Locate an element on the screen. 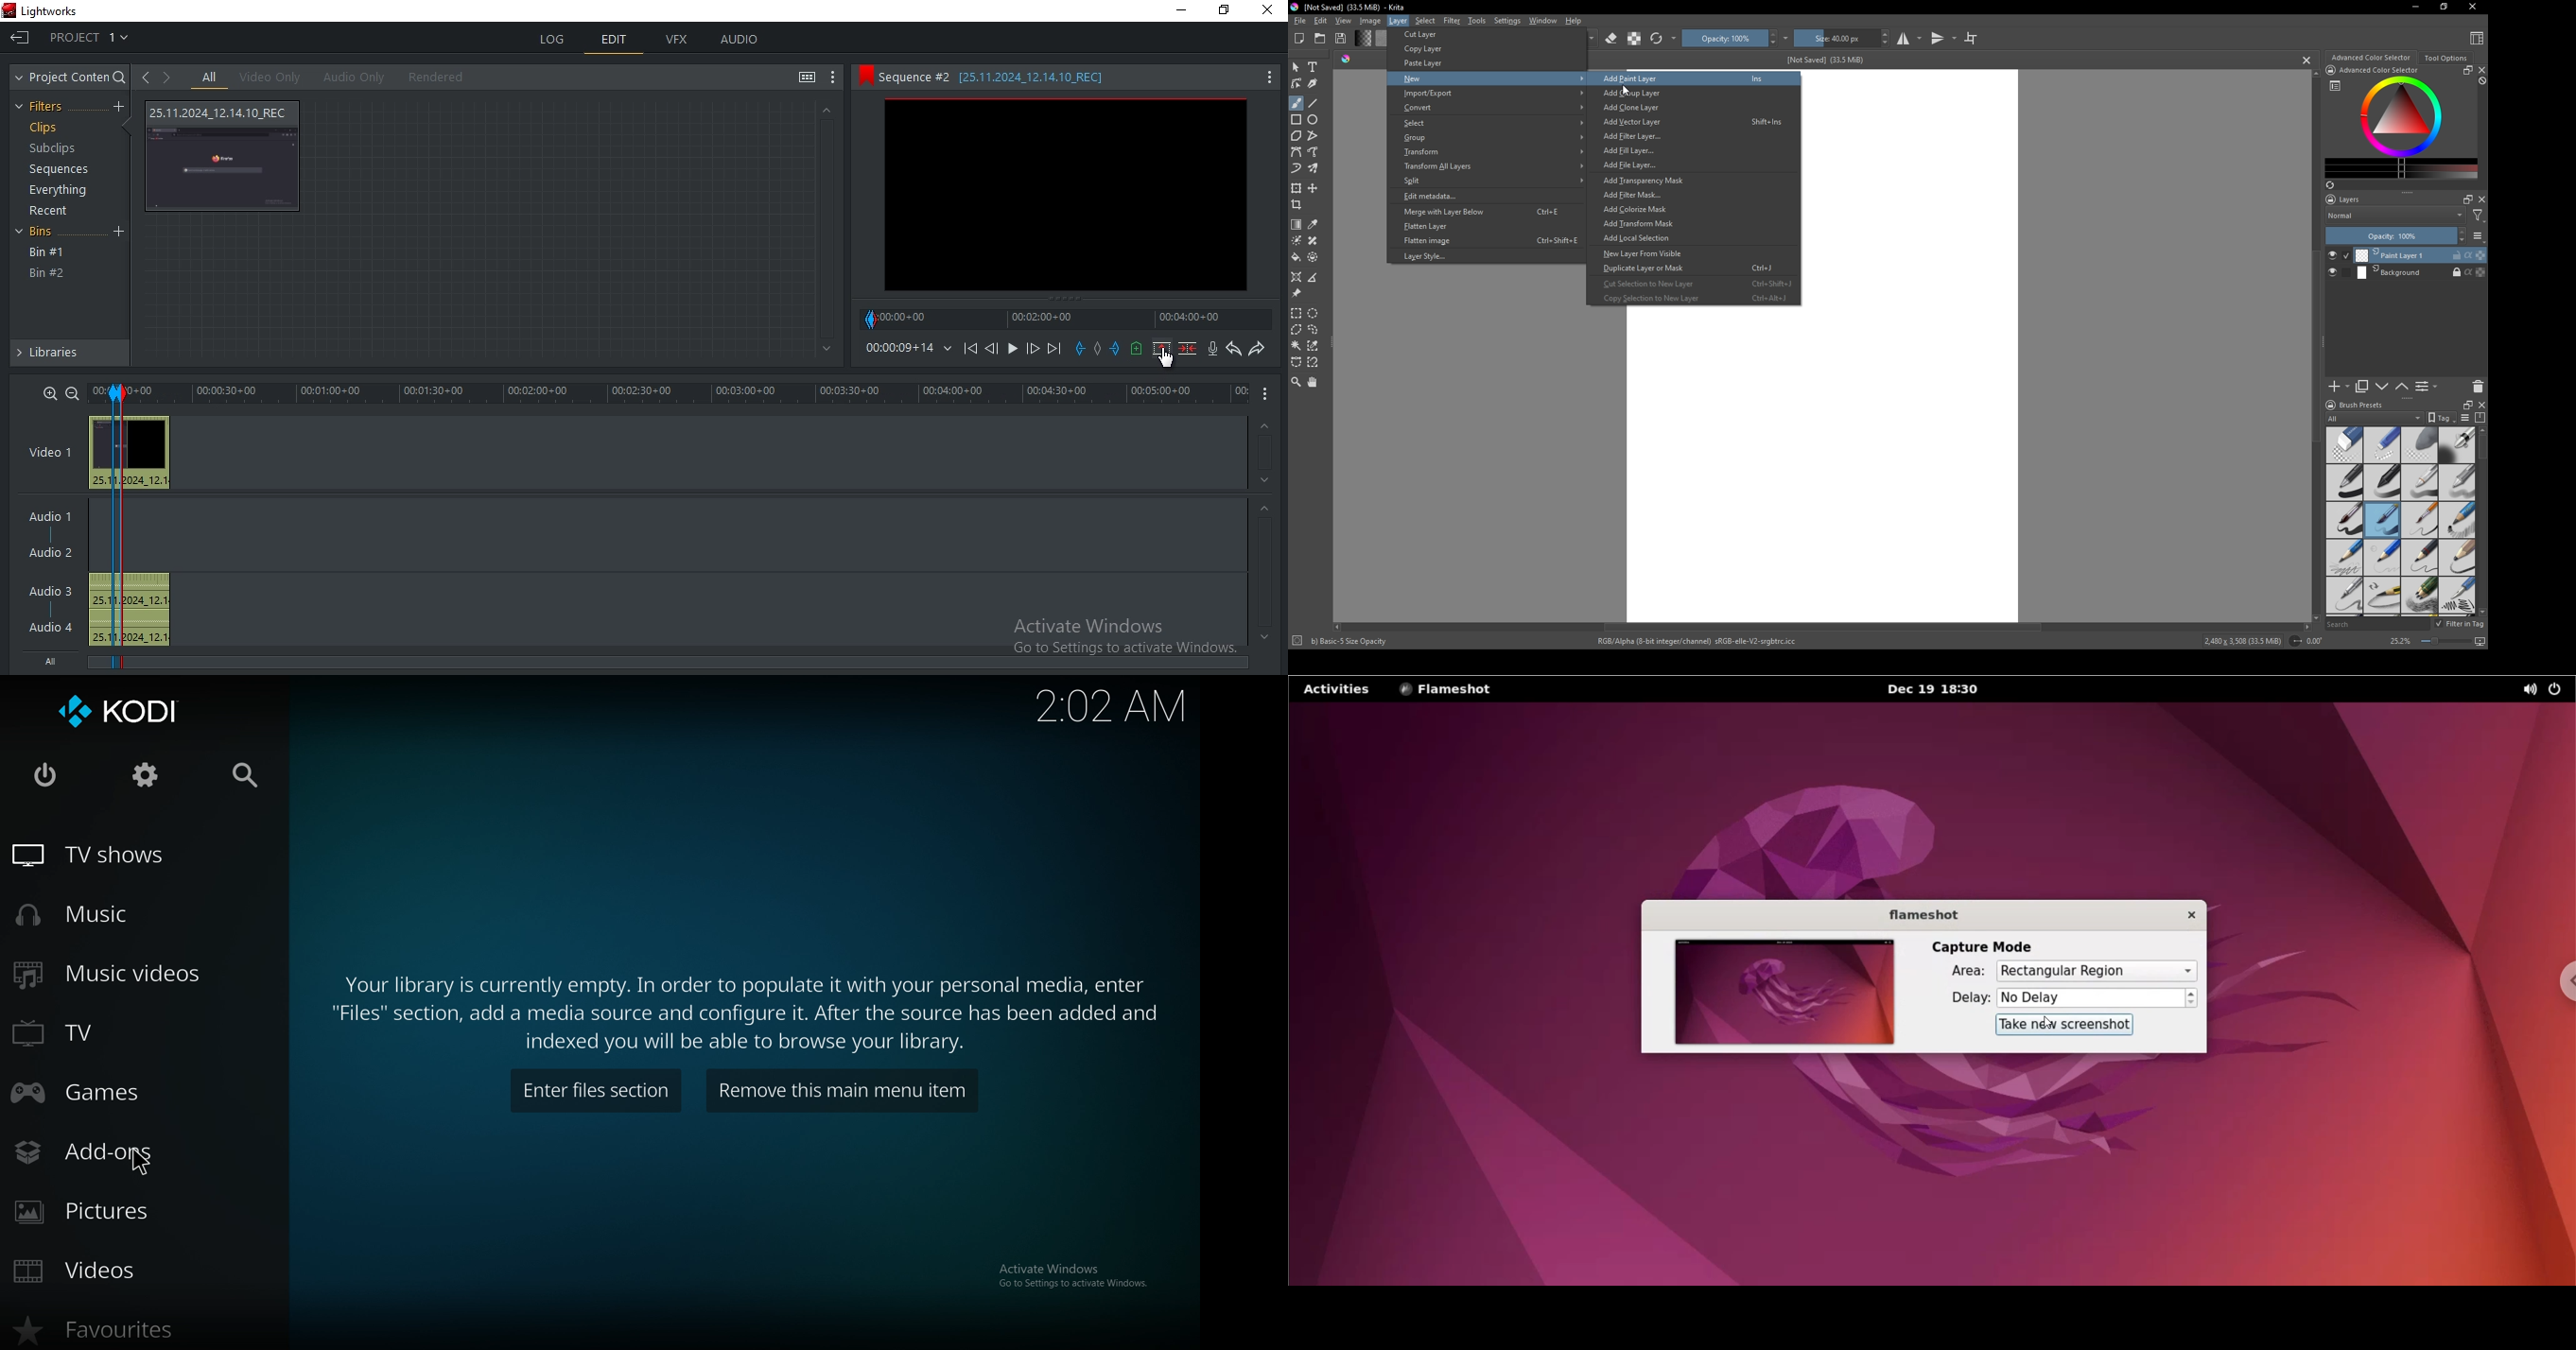 The width and height of the screenshot is (2576, 1372). Normal is located at coordinates (2396, 215).